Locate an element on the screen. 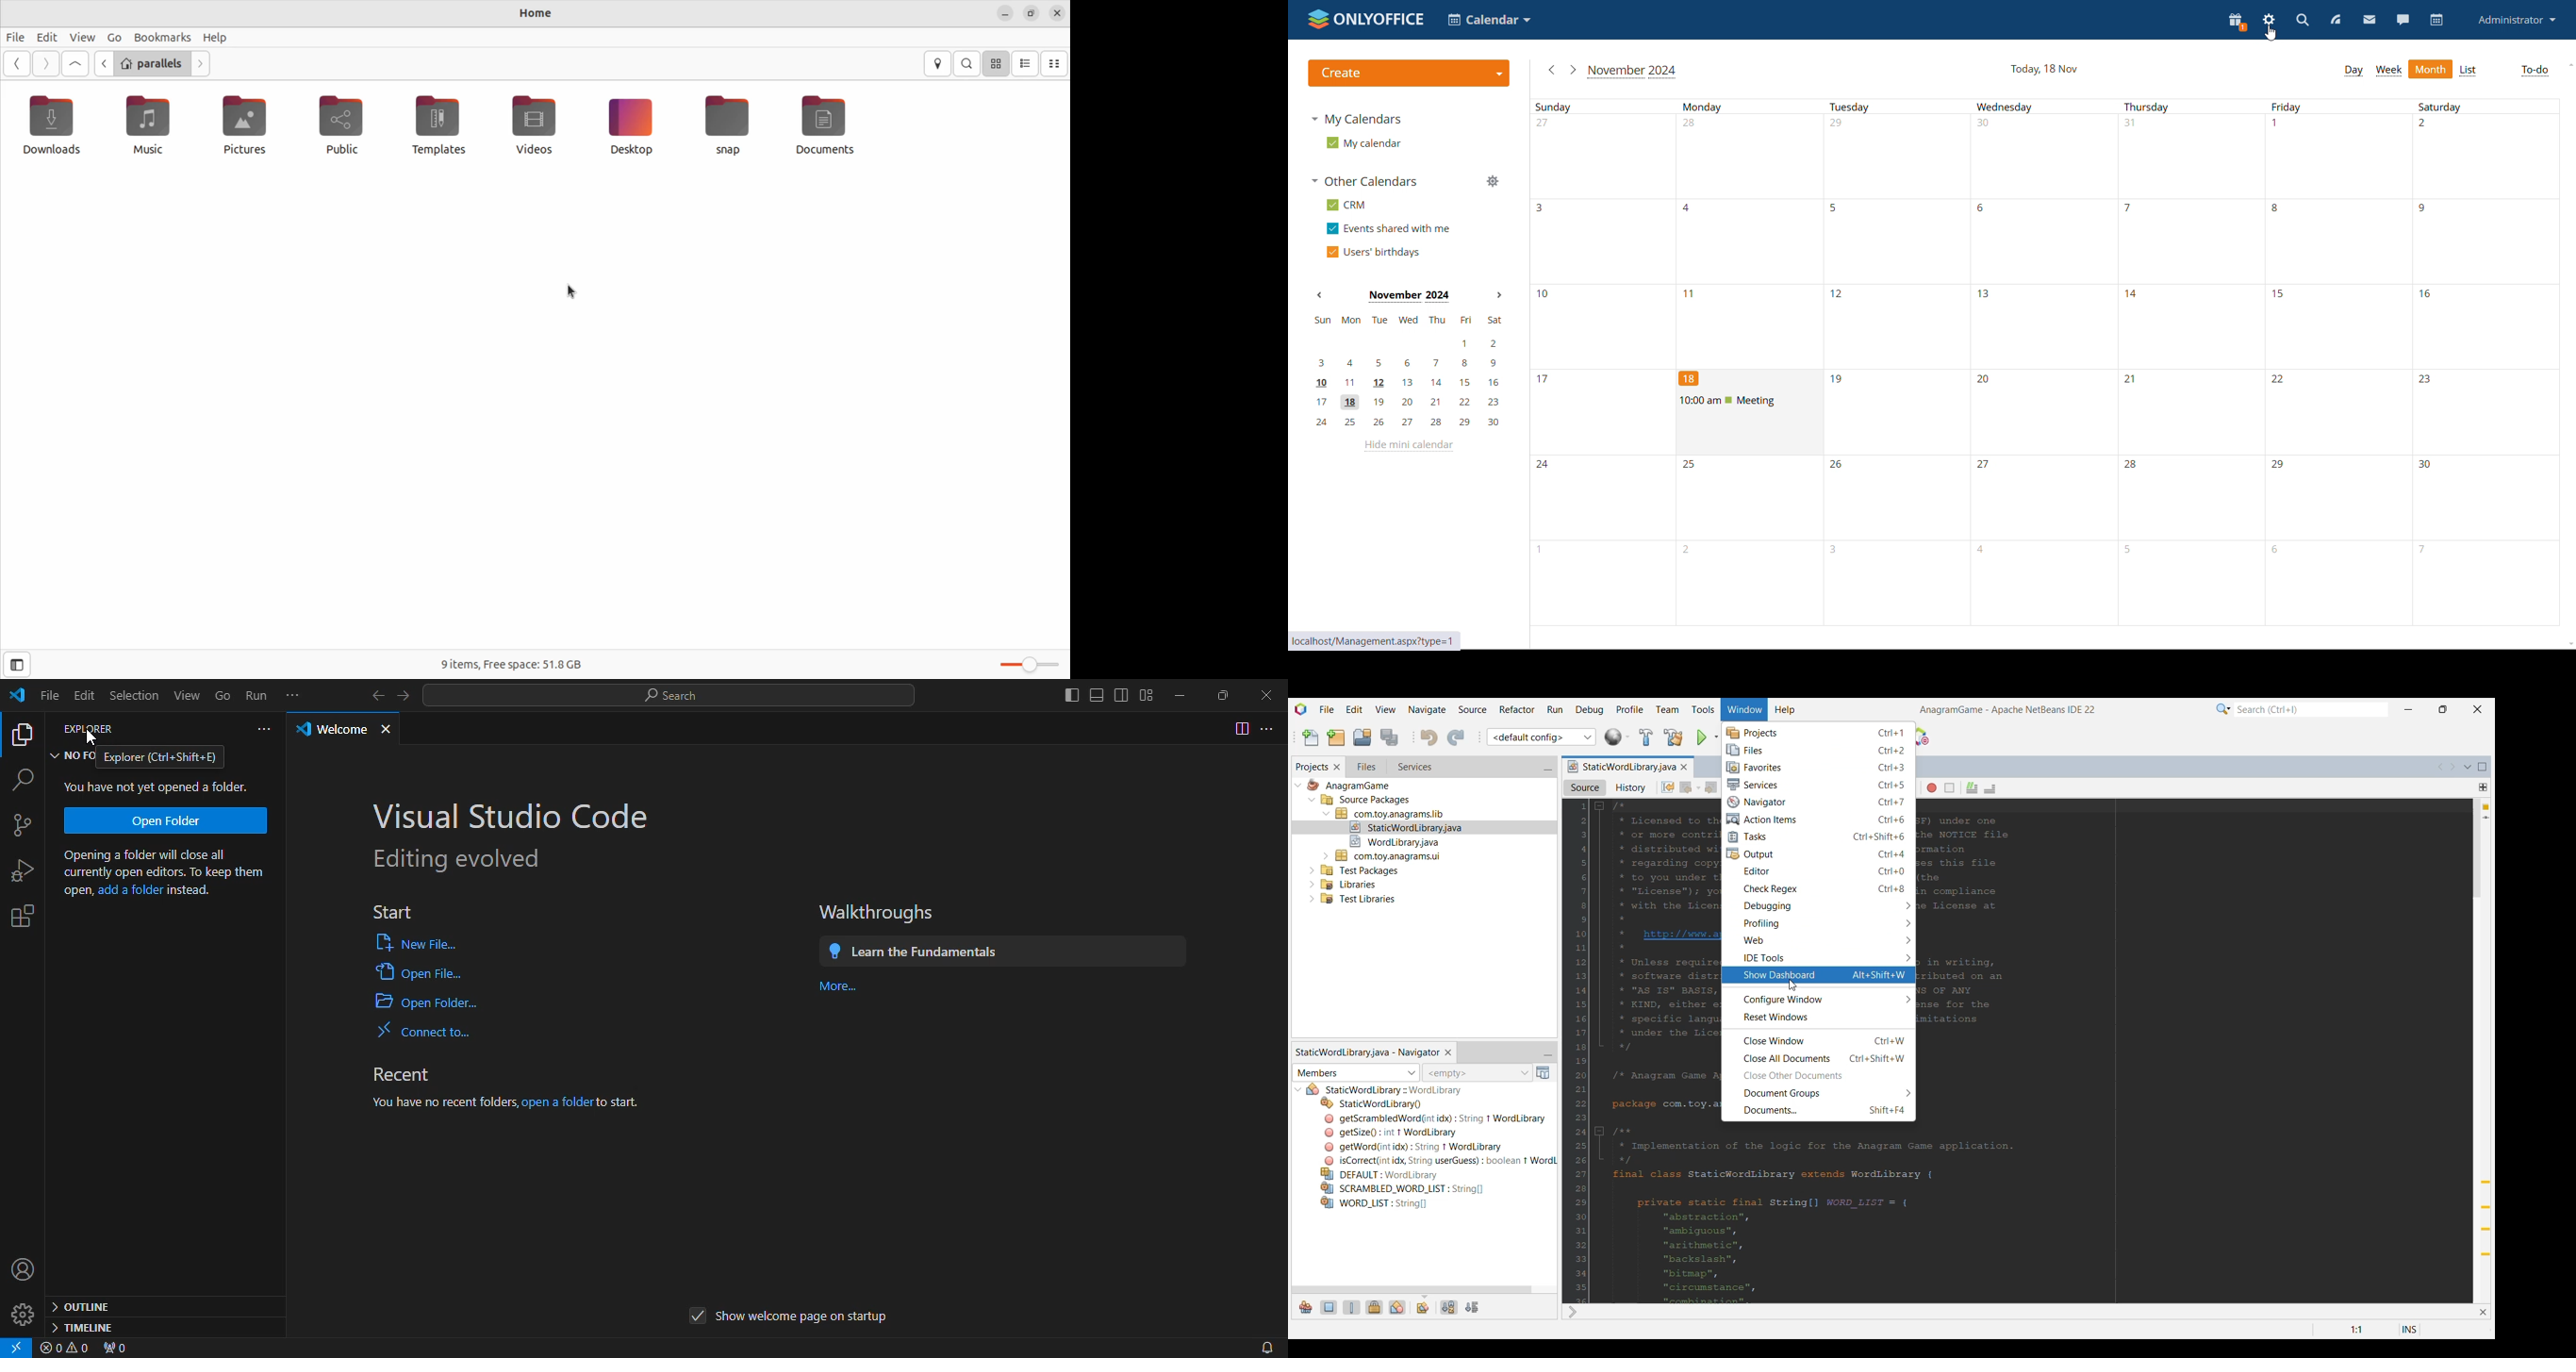 The image size is (2576, 1372). find is located at coordinates (22, 779).